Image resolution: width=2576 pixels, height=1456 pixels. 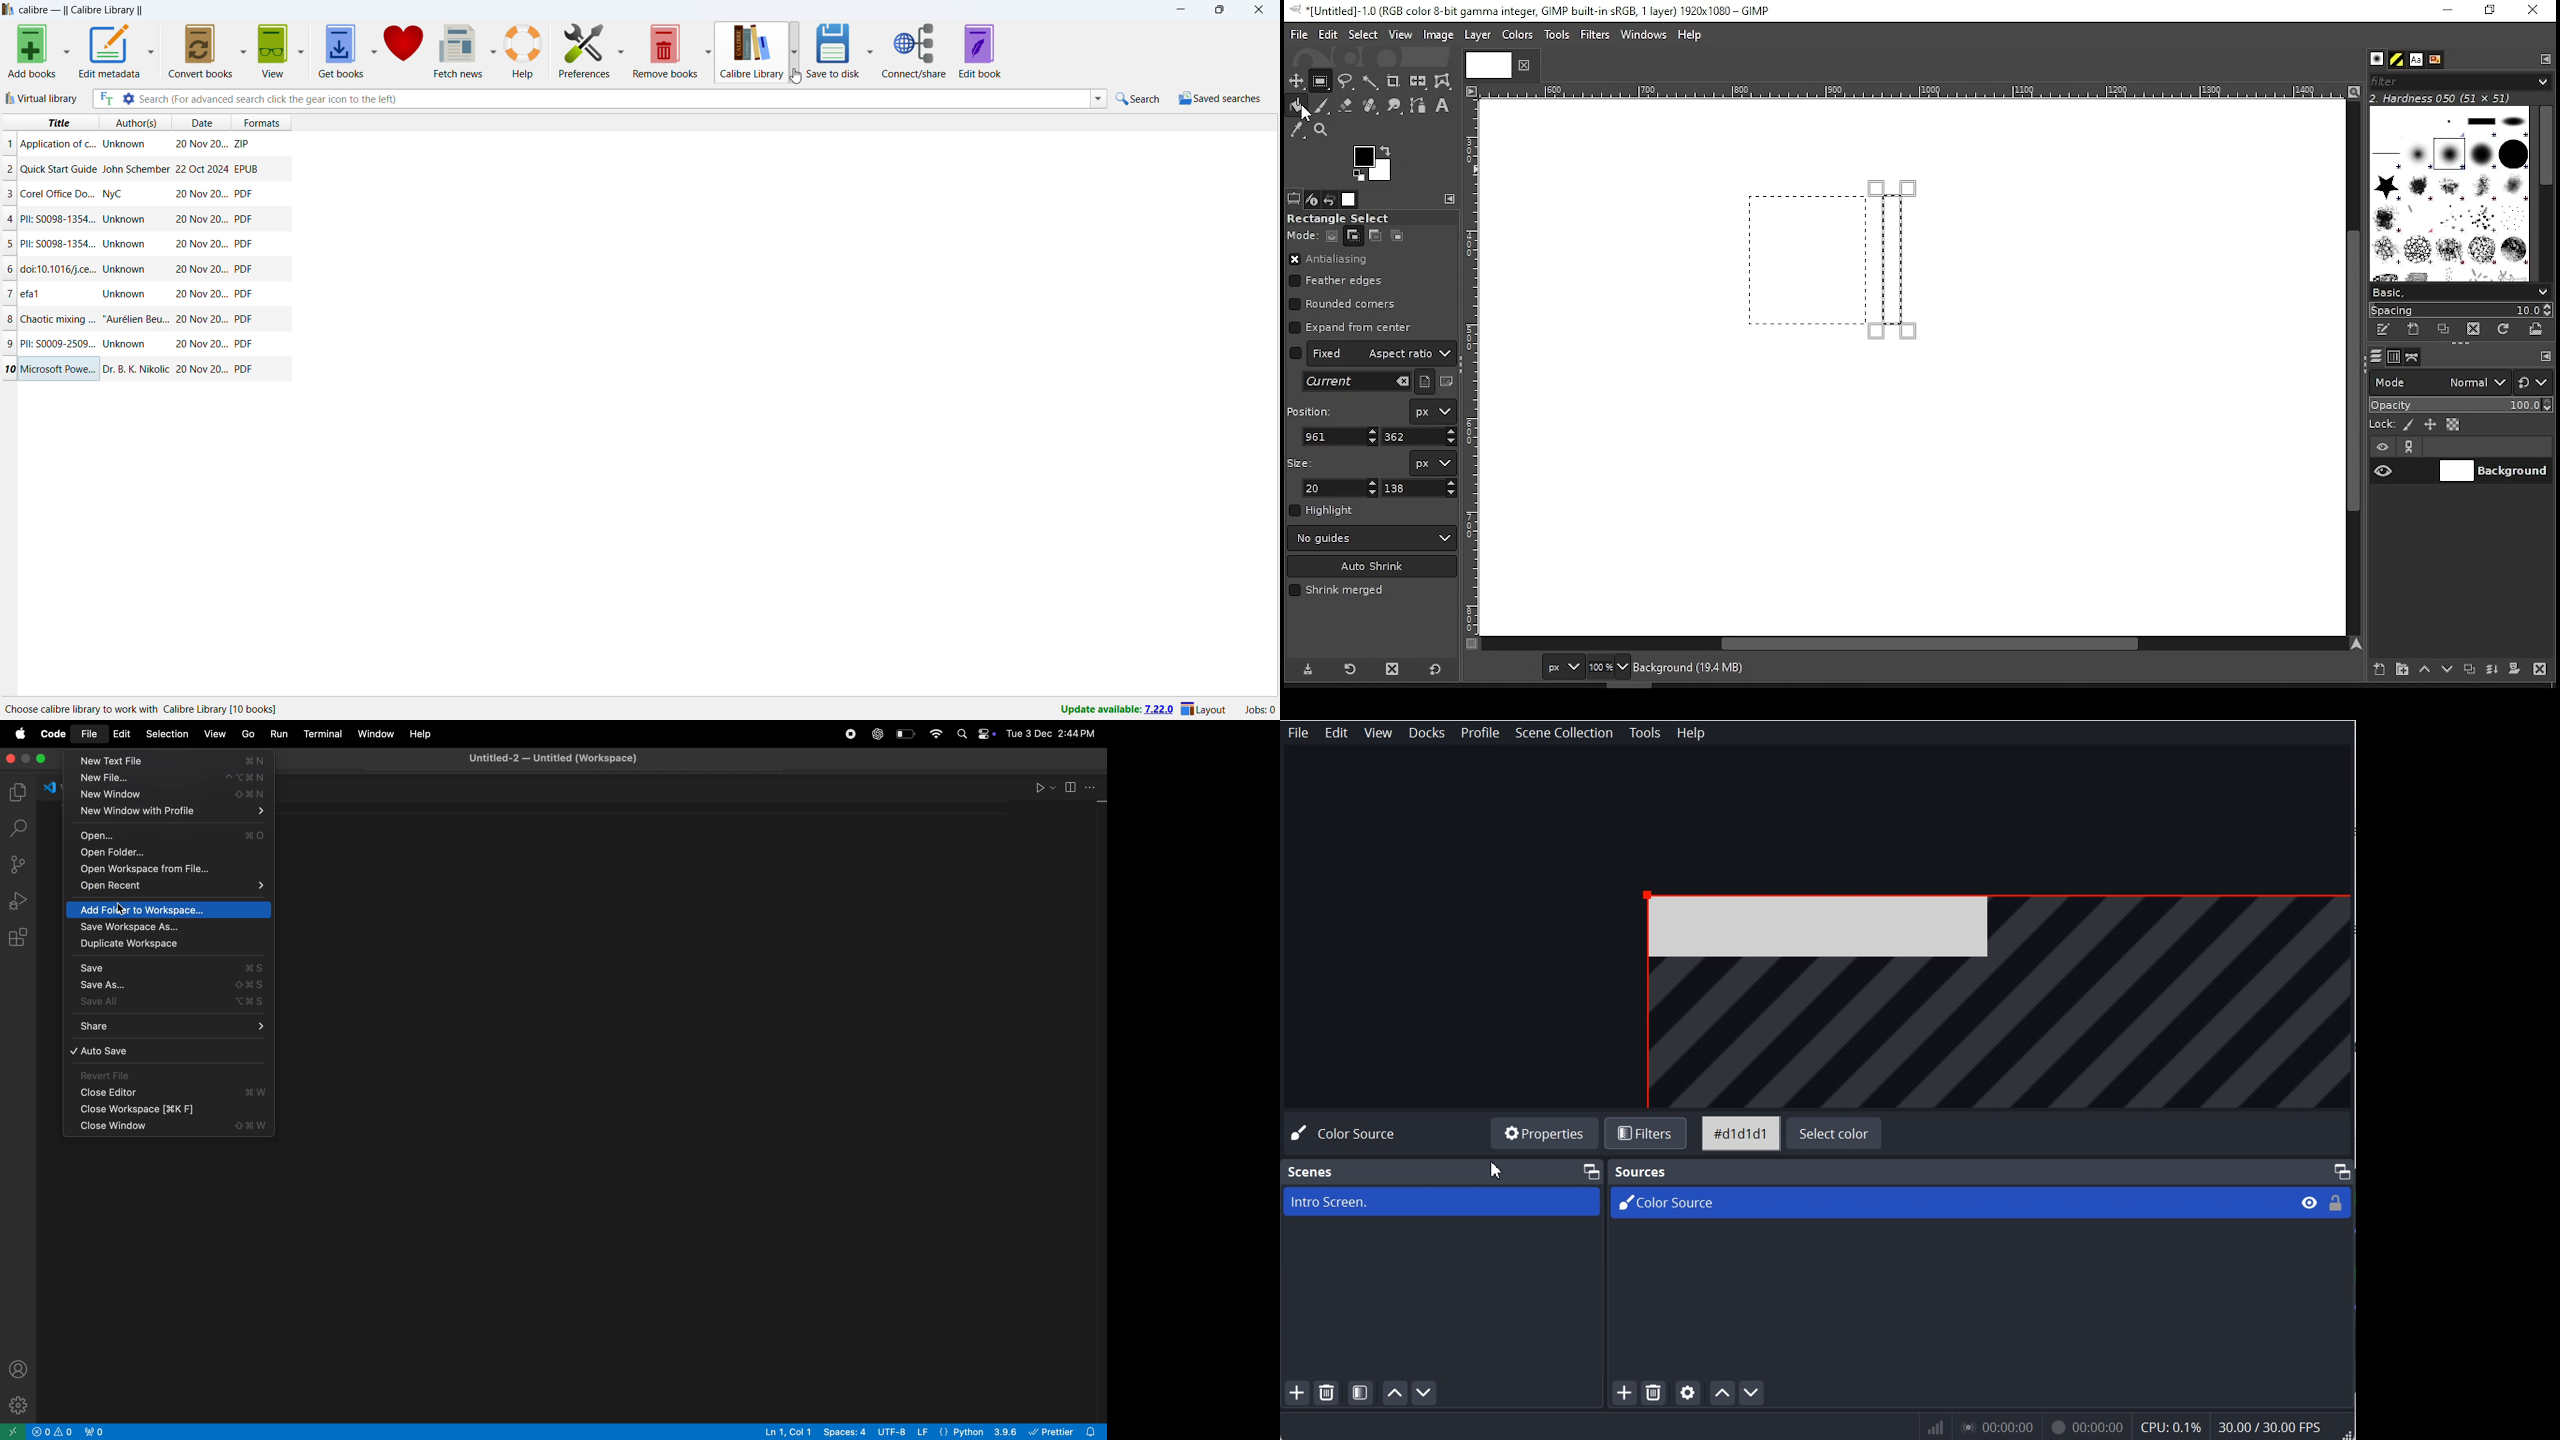 I want to click on File, so click(x=1297, y=733).